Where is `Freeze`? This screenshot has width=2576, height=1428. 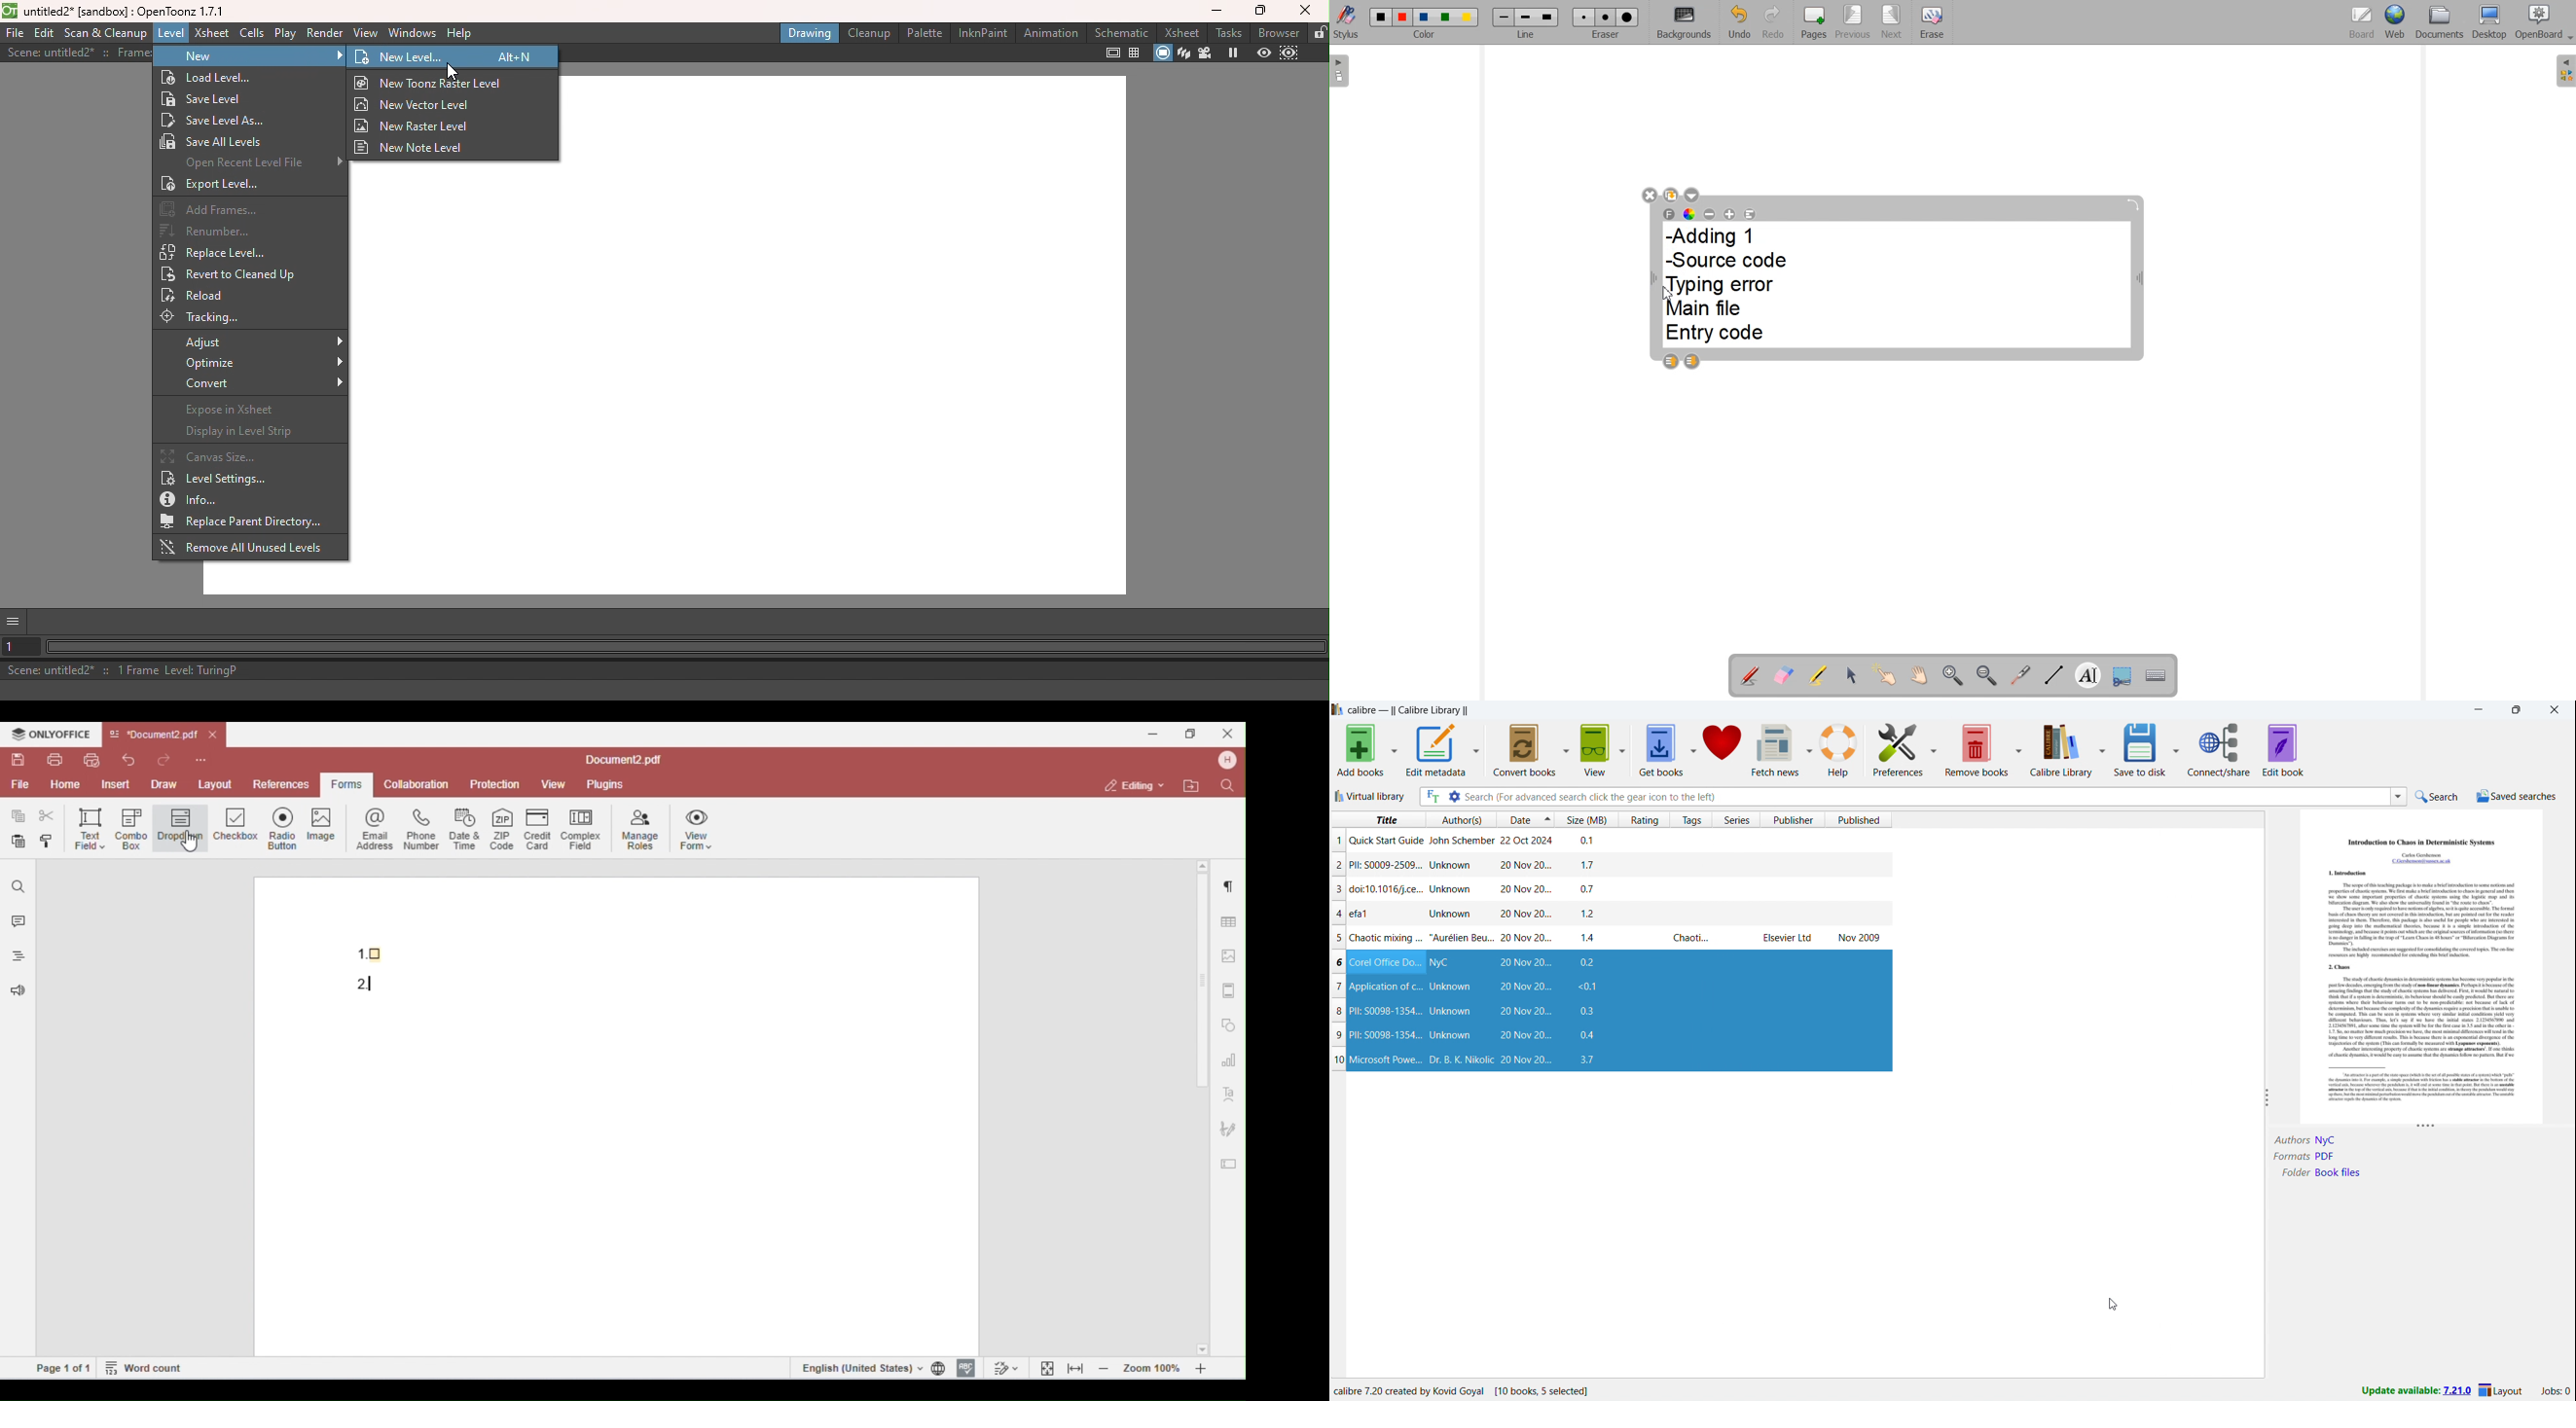 Freeze is located at coordinates (1228, 53).